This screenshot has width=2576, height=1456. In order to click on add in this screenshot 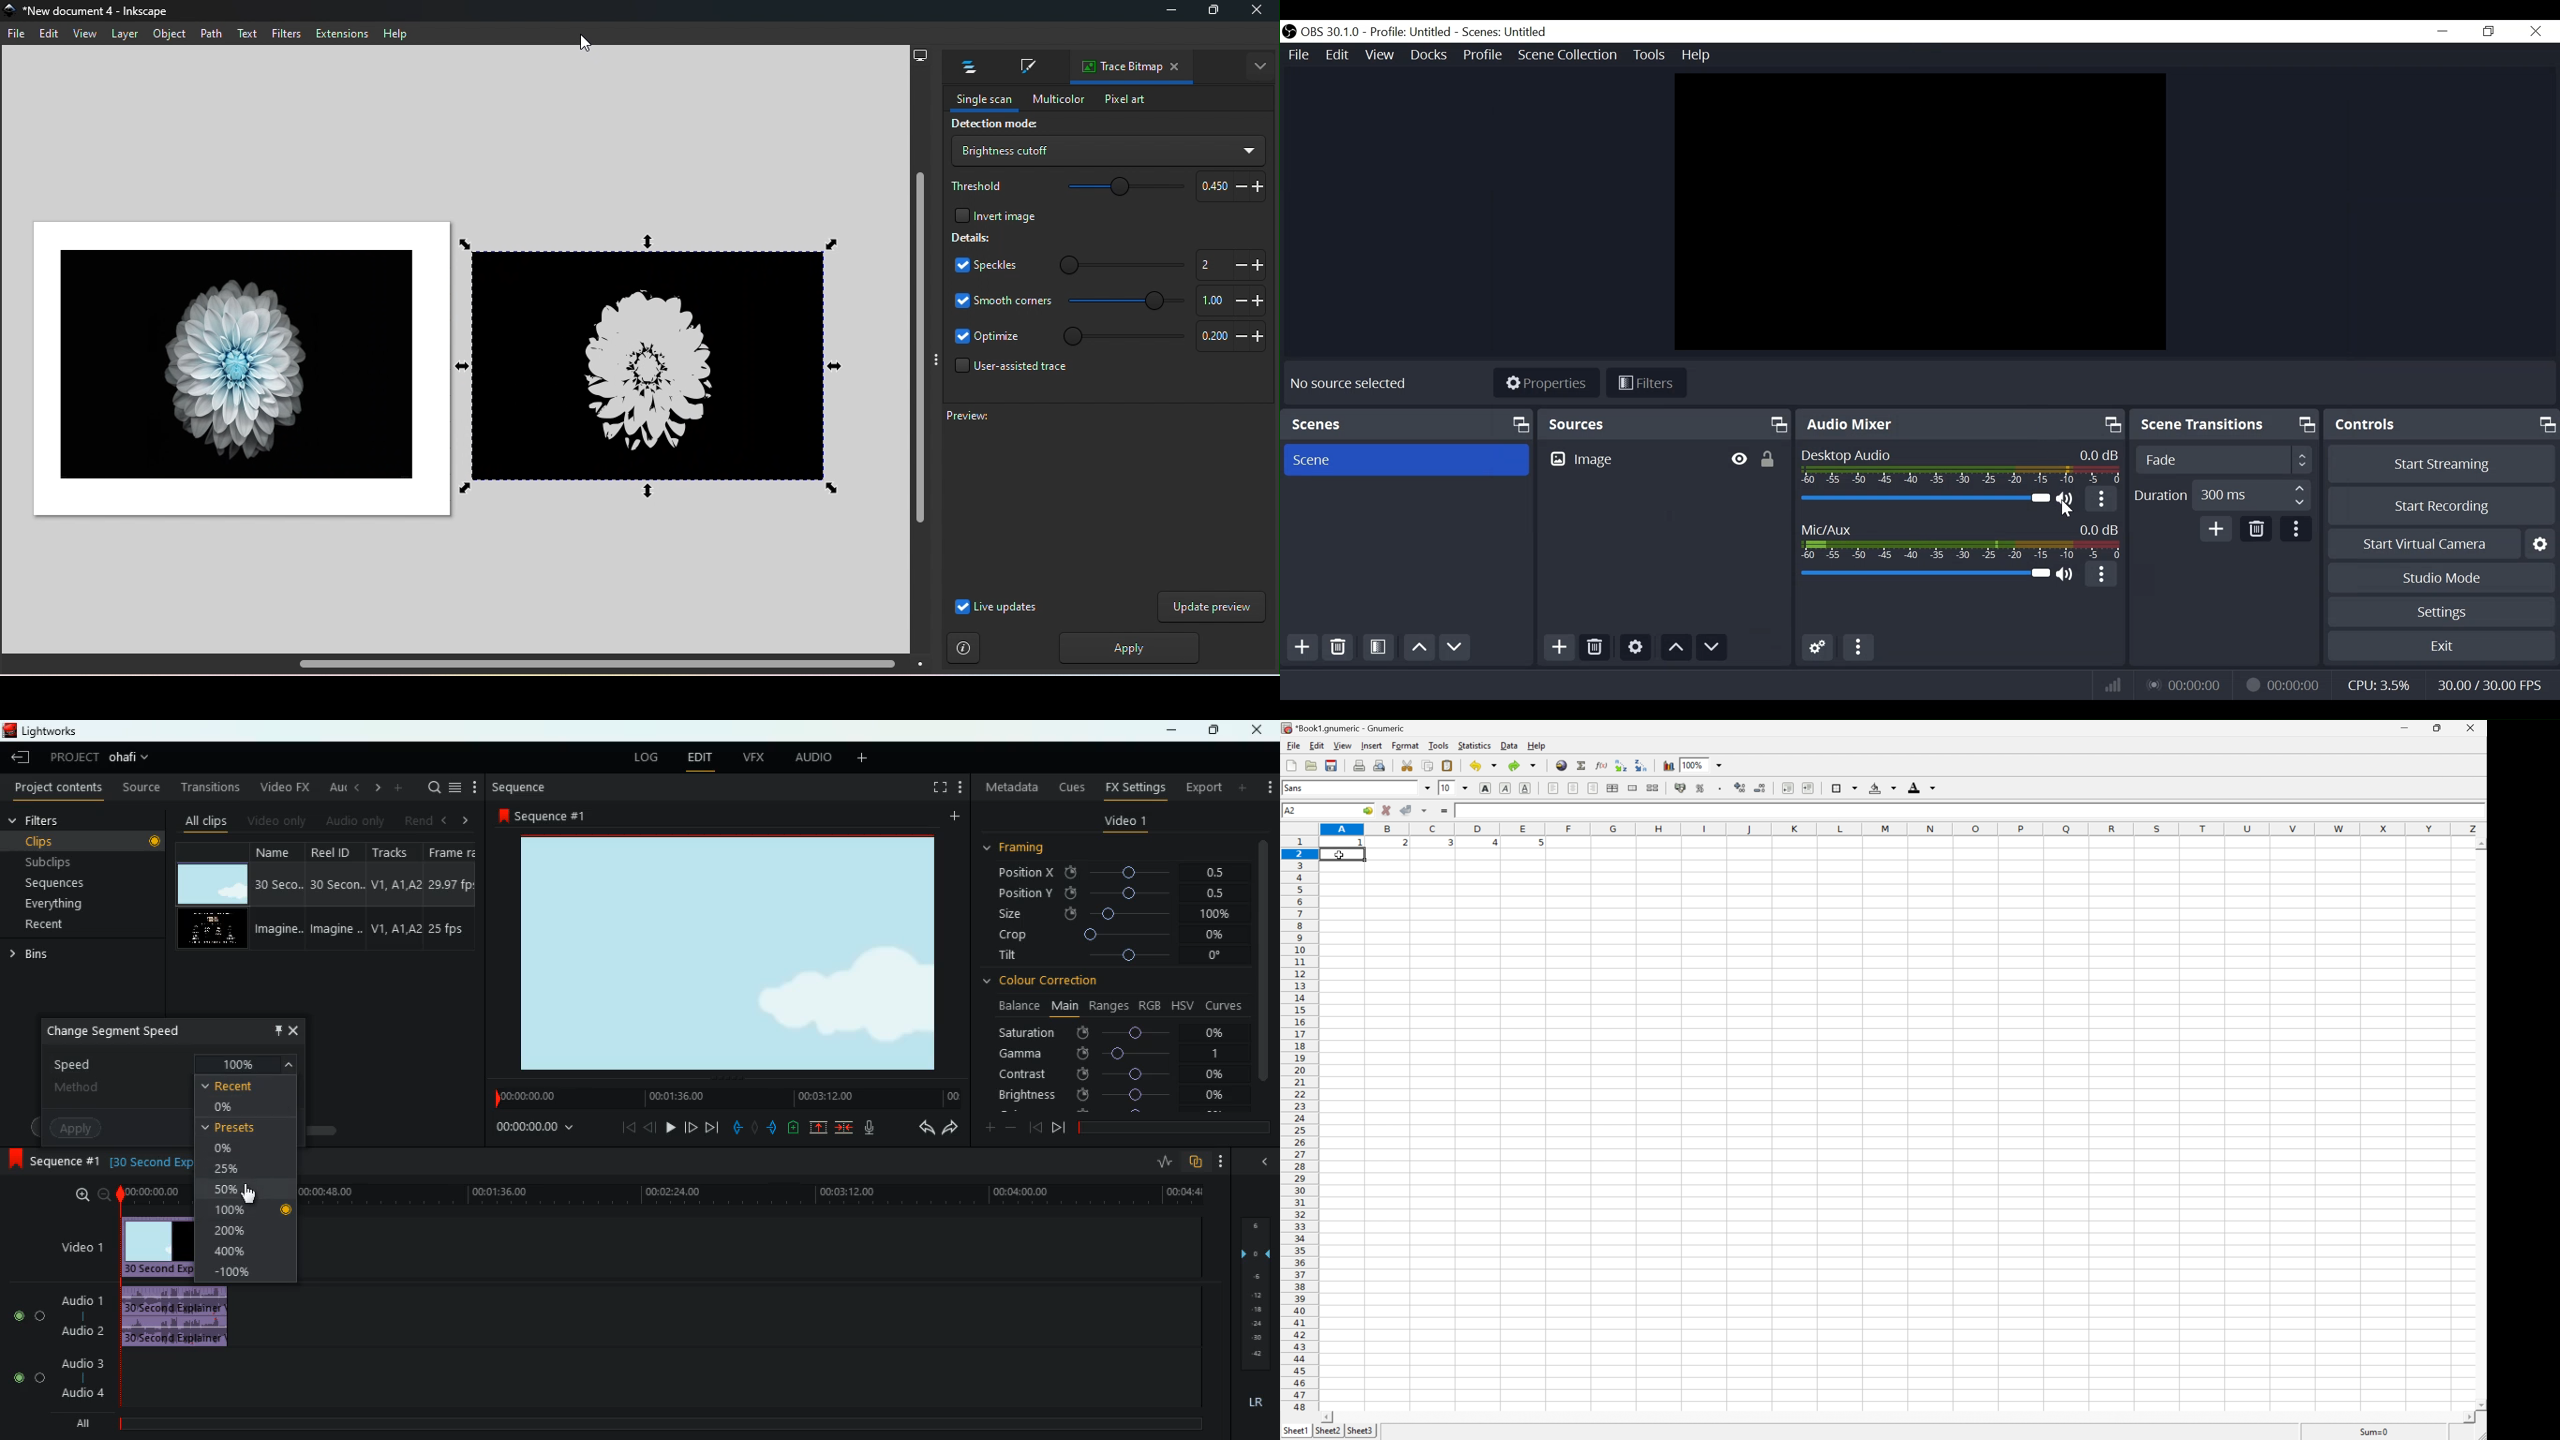, I will do `click(1269, 786)`.